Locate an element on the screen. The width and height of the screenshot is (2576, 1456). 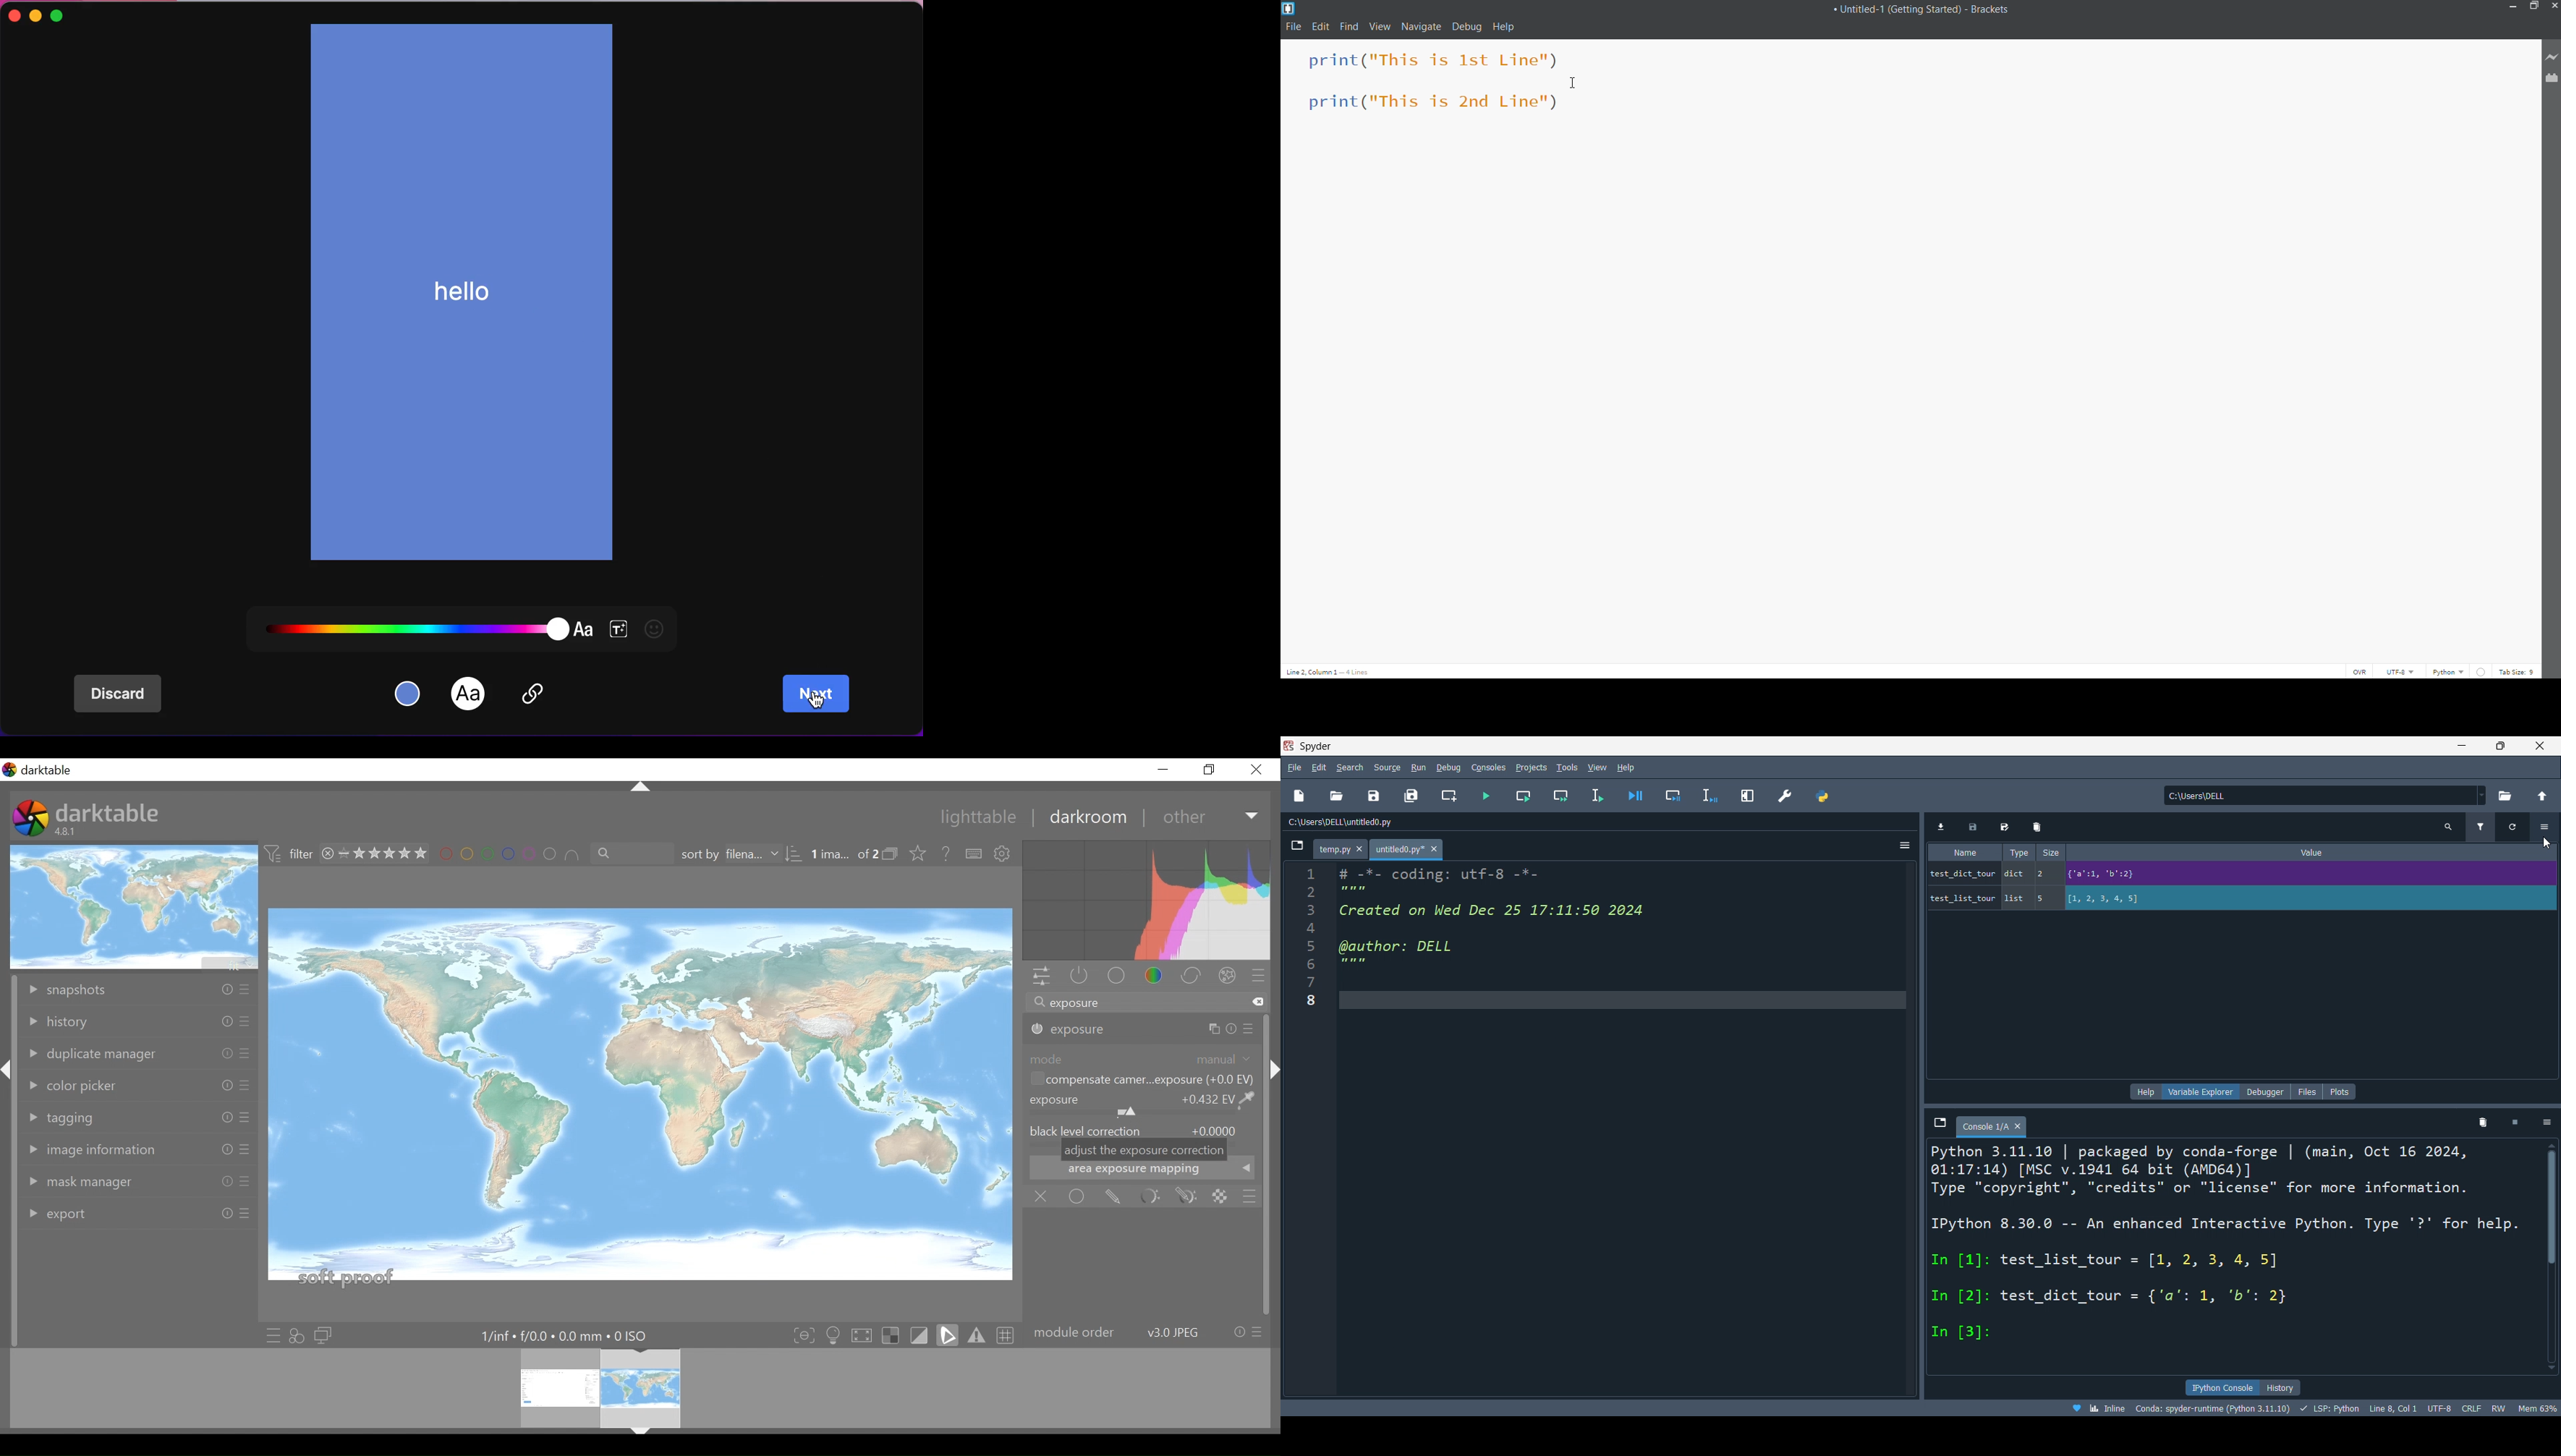
Minimize is located at coordinates (2512, 7).